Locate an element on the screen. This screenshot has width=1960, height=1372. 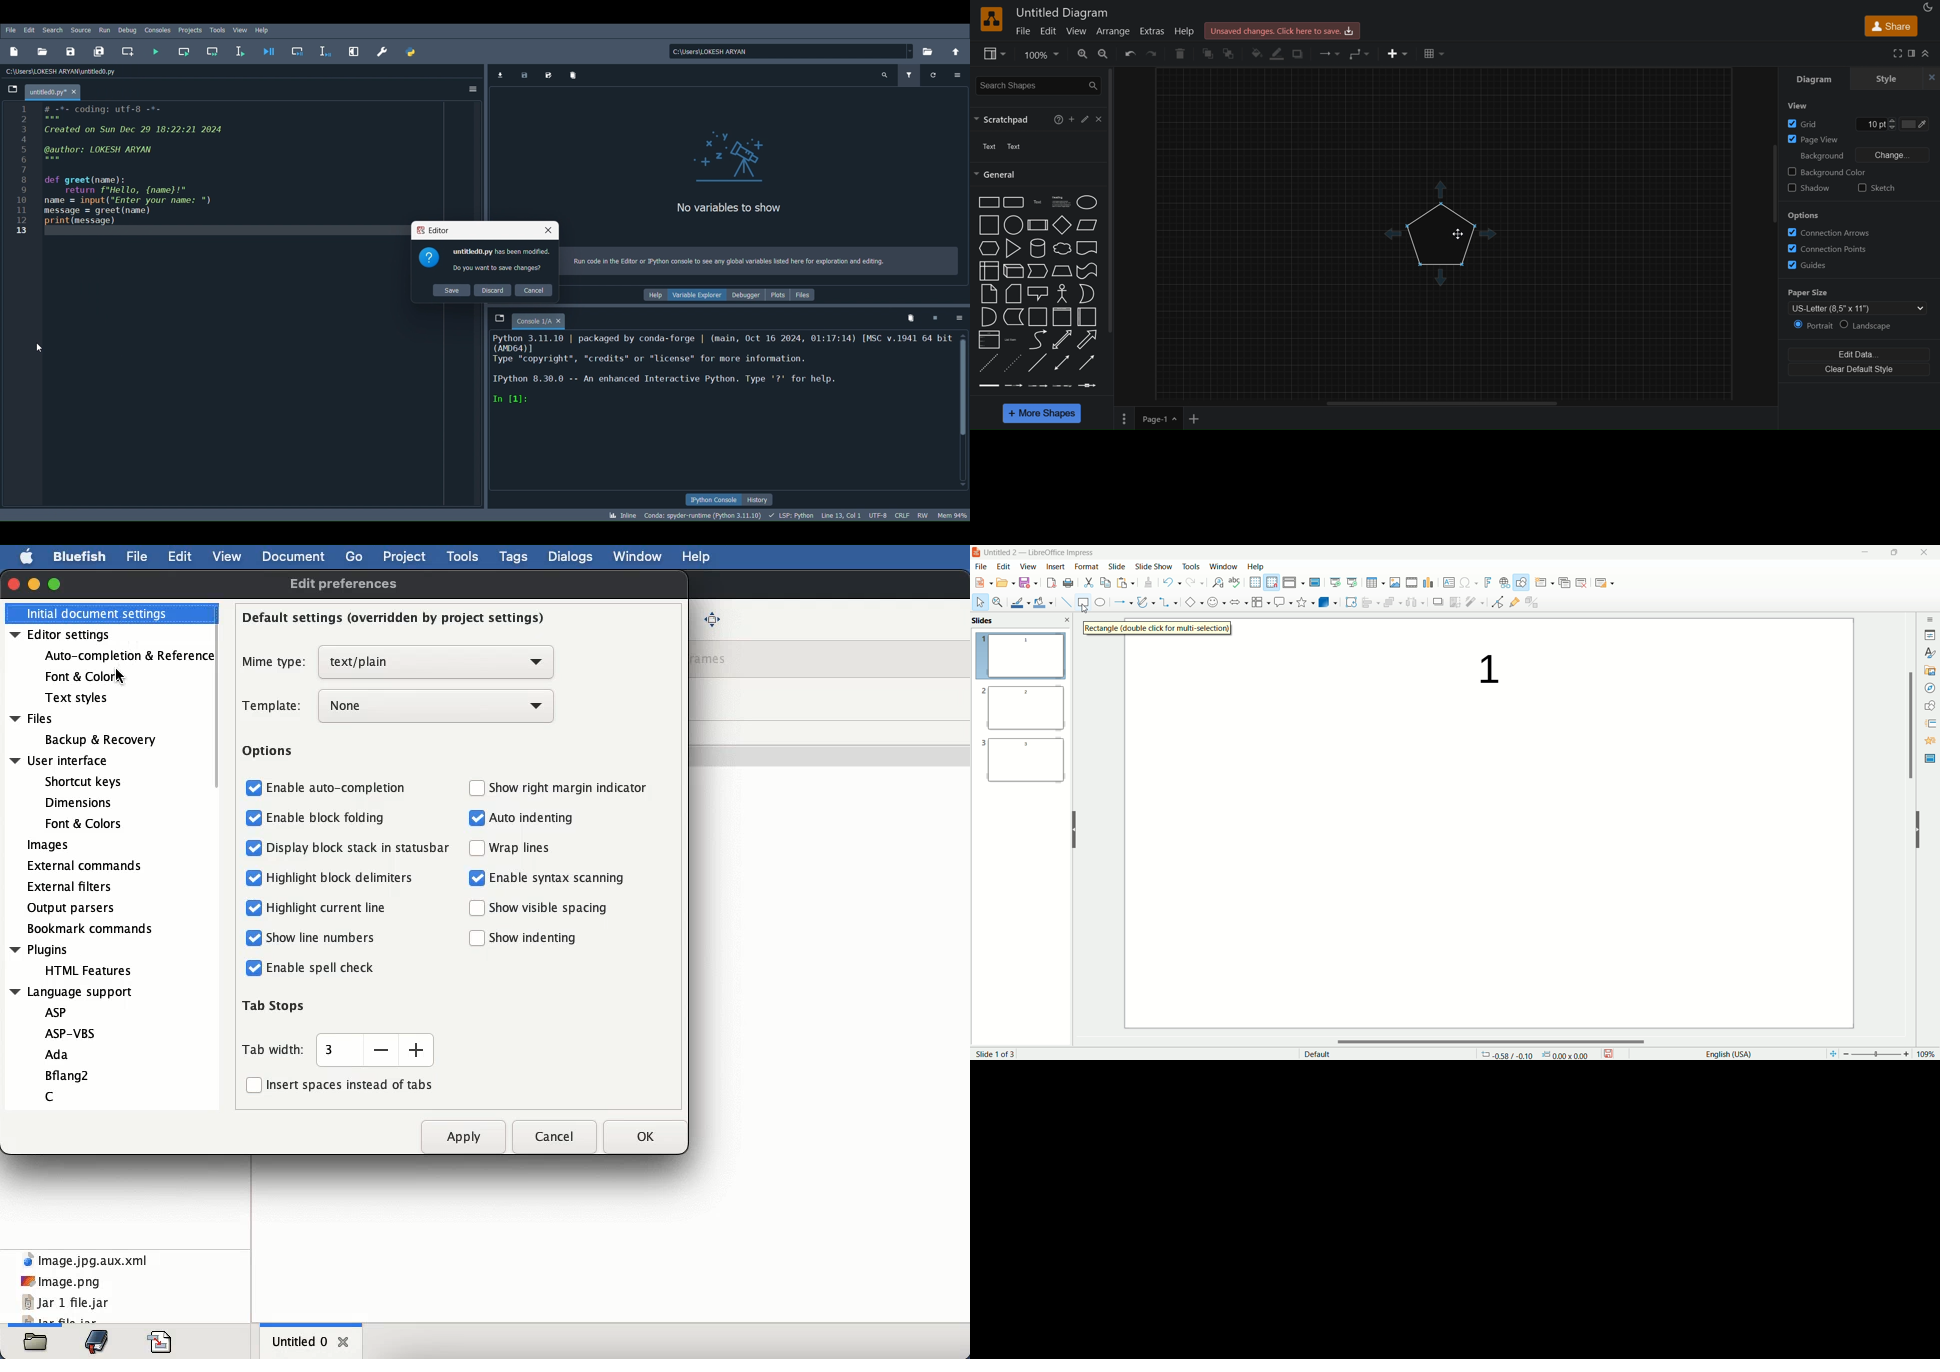
File path is located at coordinates (64, 70).